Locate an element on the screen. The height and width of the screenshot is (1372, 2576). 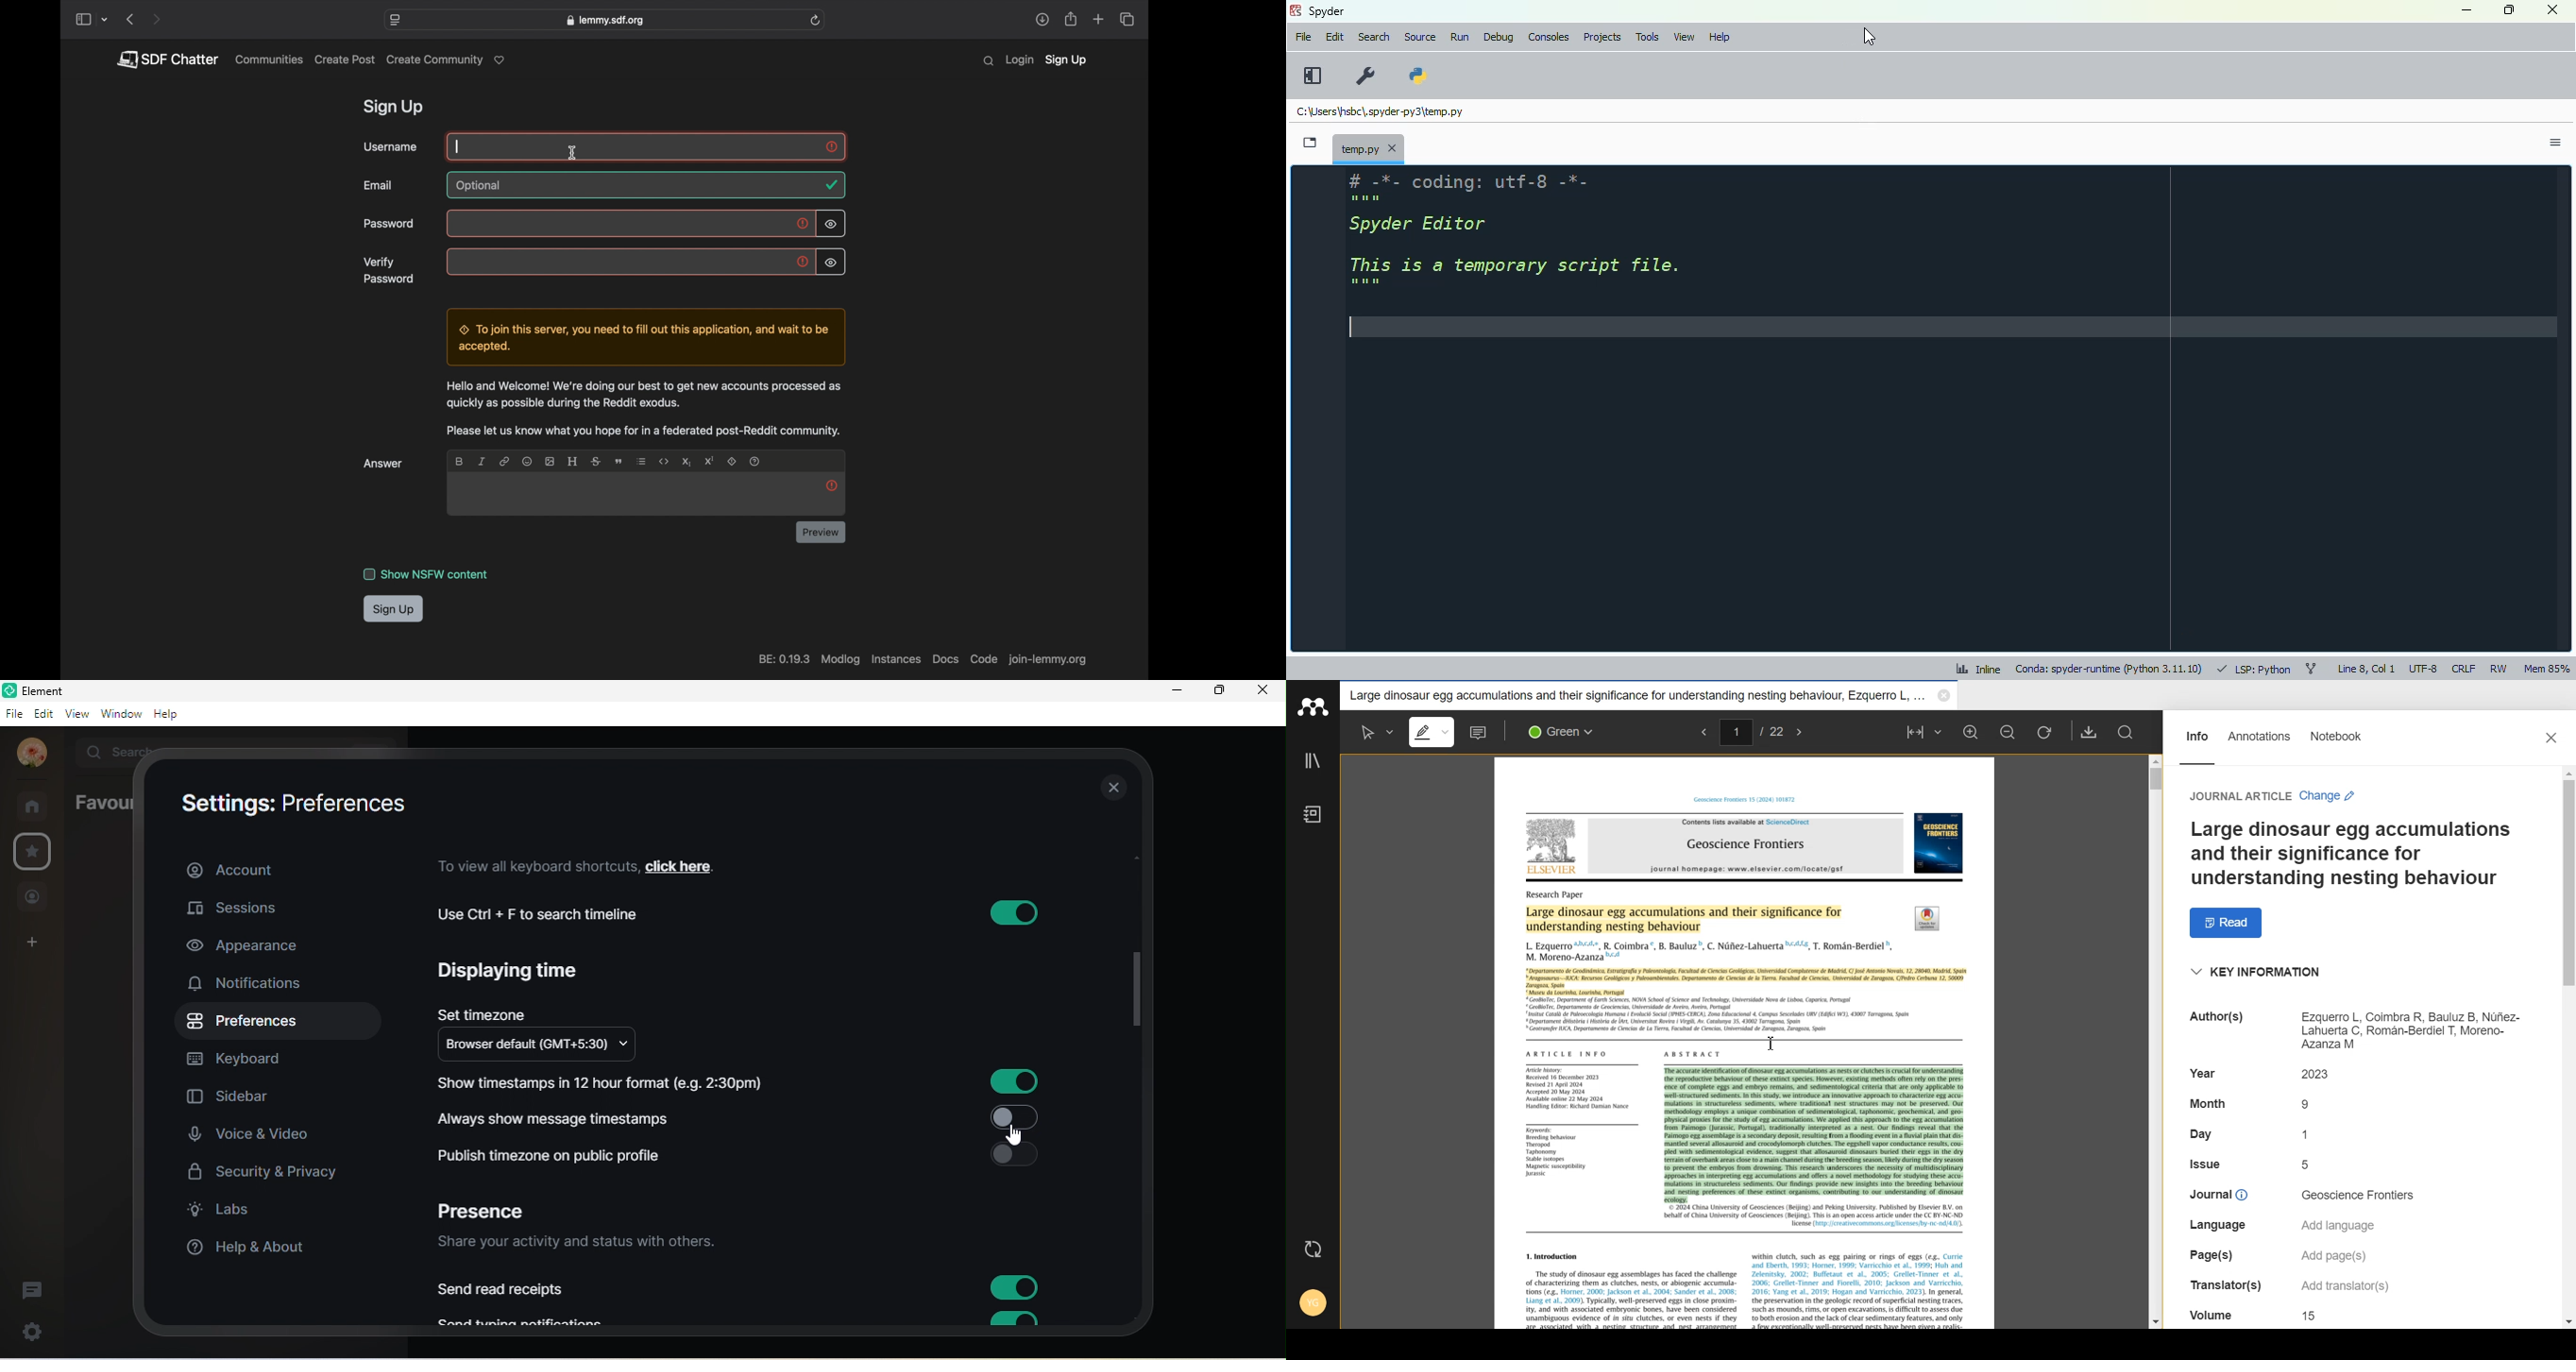
email is located at coordinates (379, 185).